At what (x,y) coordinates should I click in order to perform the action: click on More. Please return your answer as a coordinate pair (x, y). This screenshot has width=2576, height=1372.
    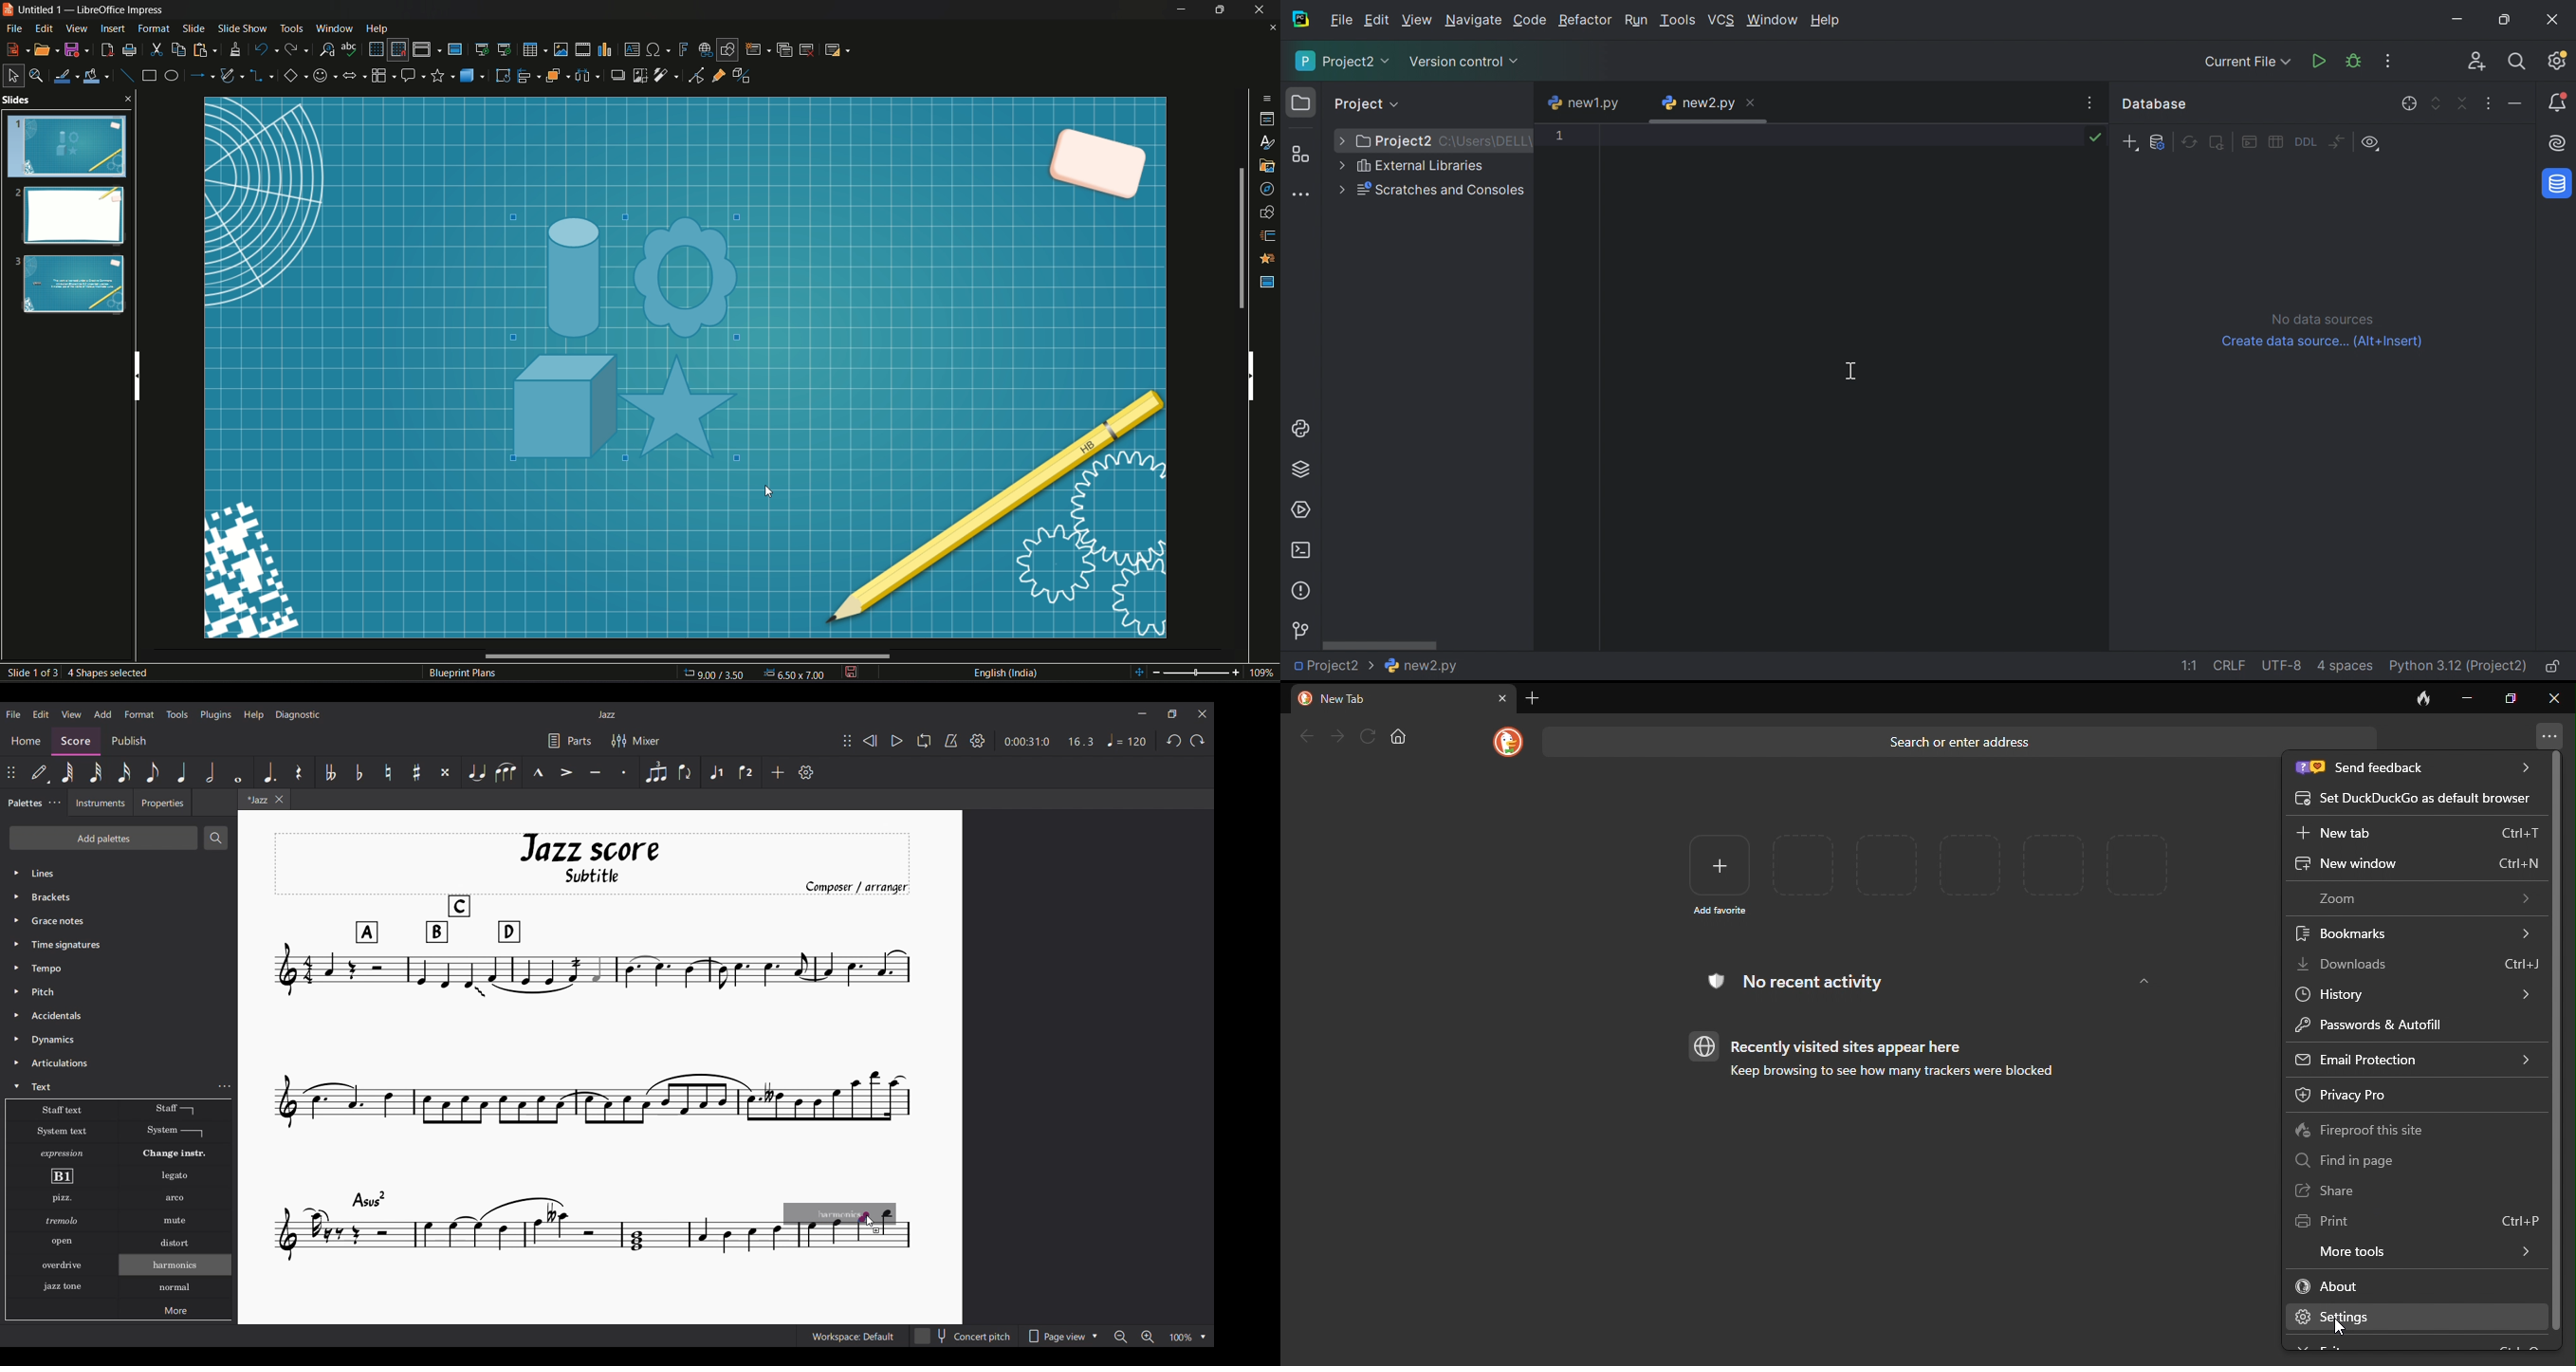
    Looking at the image, I should click on (1342, 165).